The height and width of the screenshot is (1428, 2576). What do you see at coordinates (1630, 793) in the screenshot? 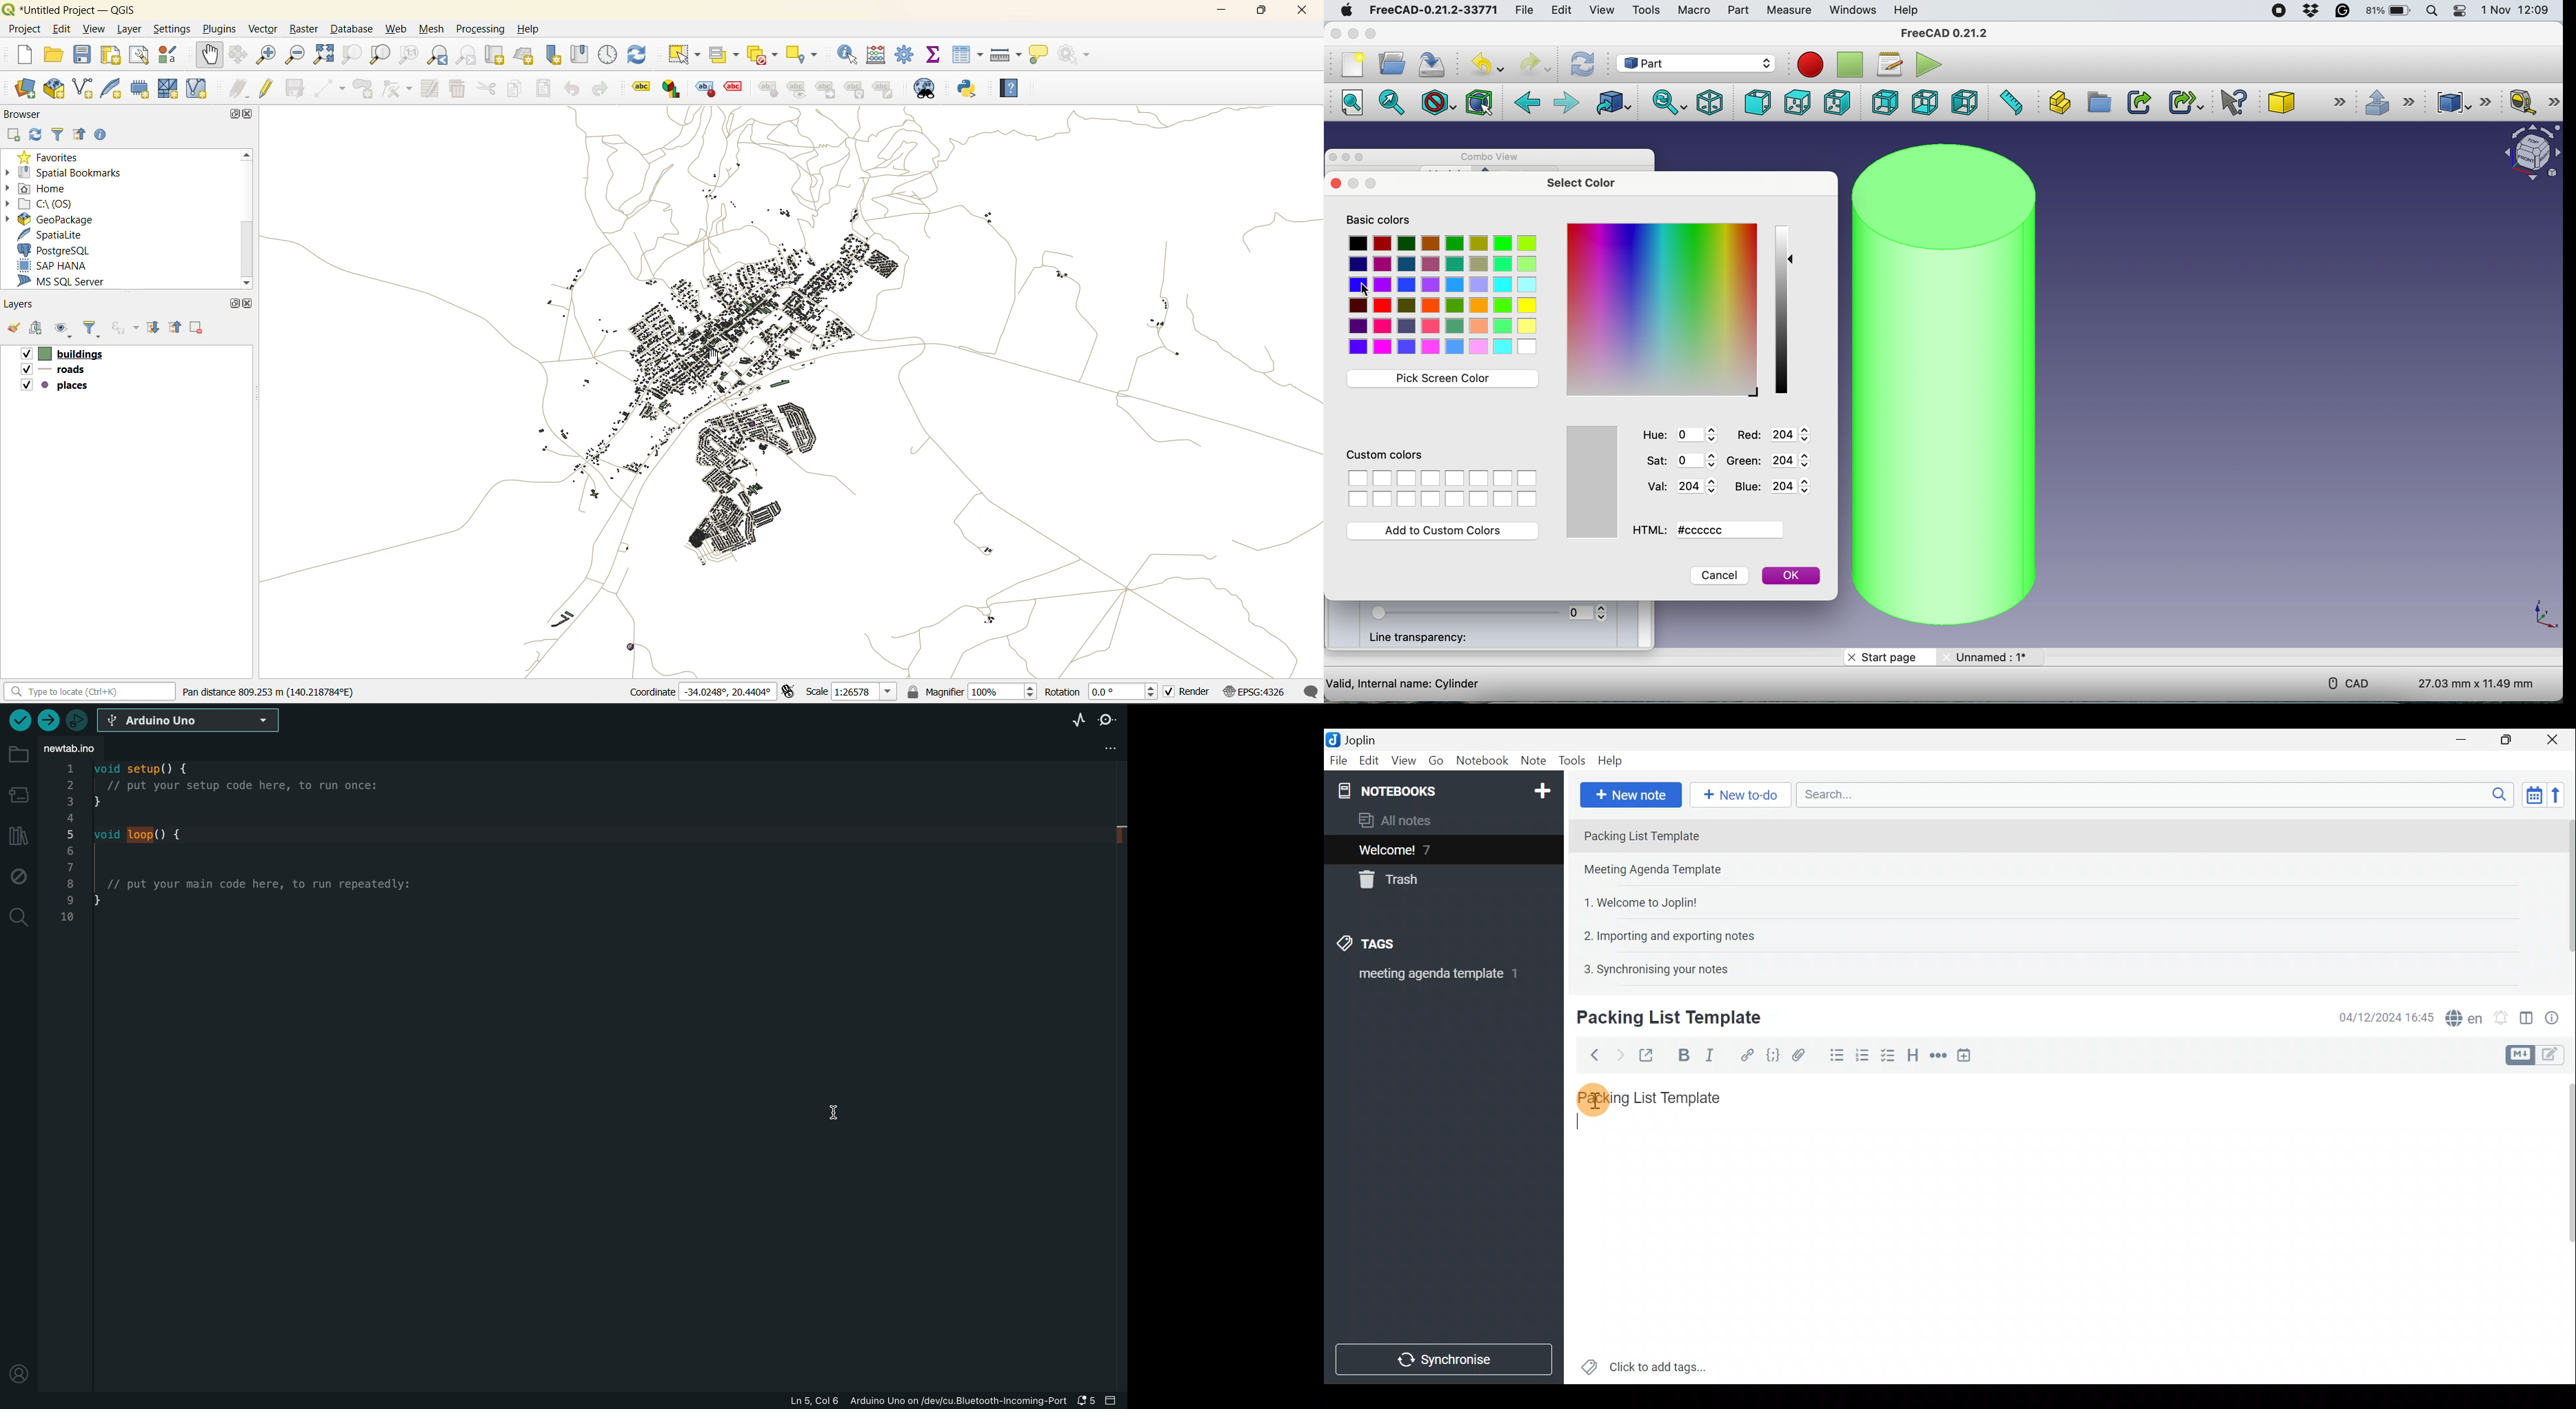
I see `New note` at bounding box center [1630, 793].